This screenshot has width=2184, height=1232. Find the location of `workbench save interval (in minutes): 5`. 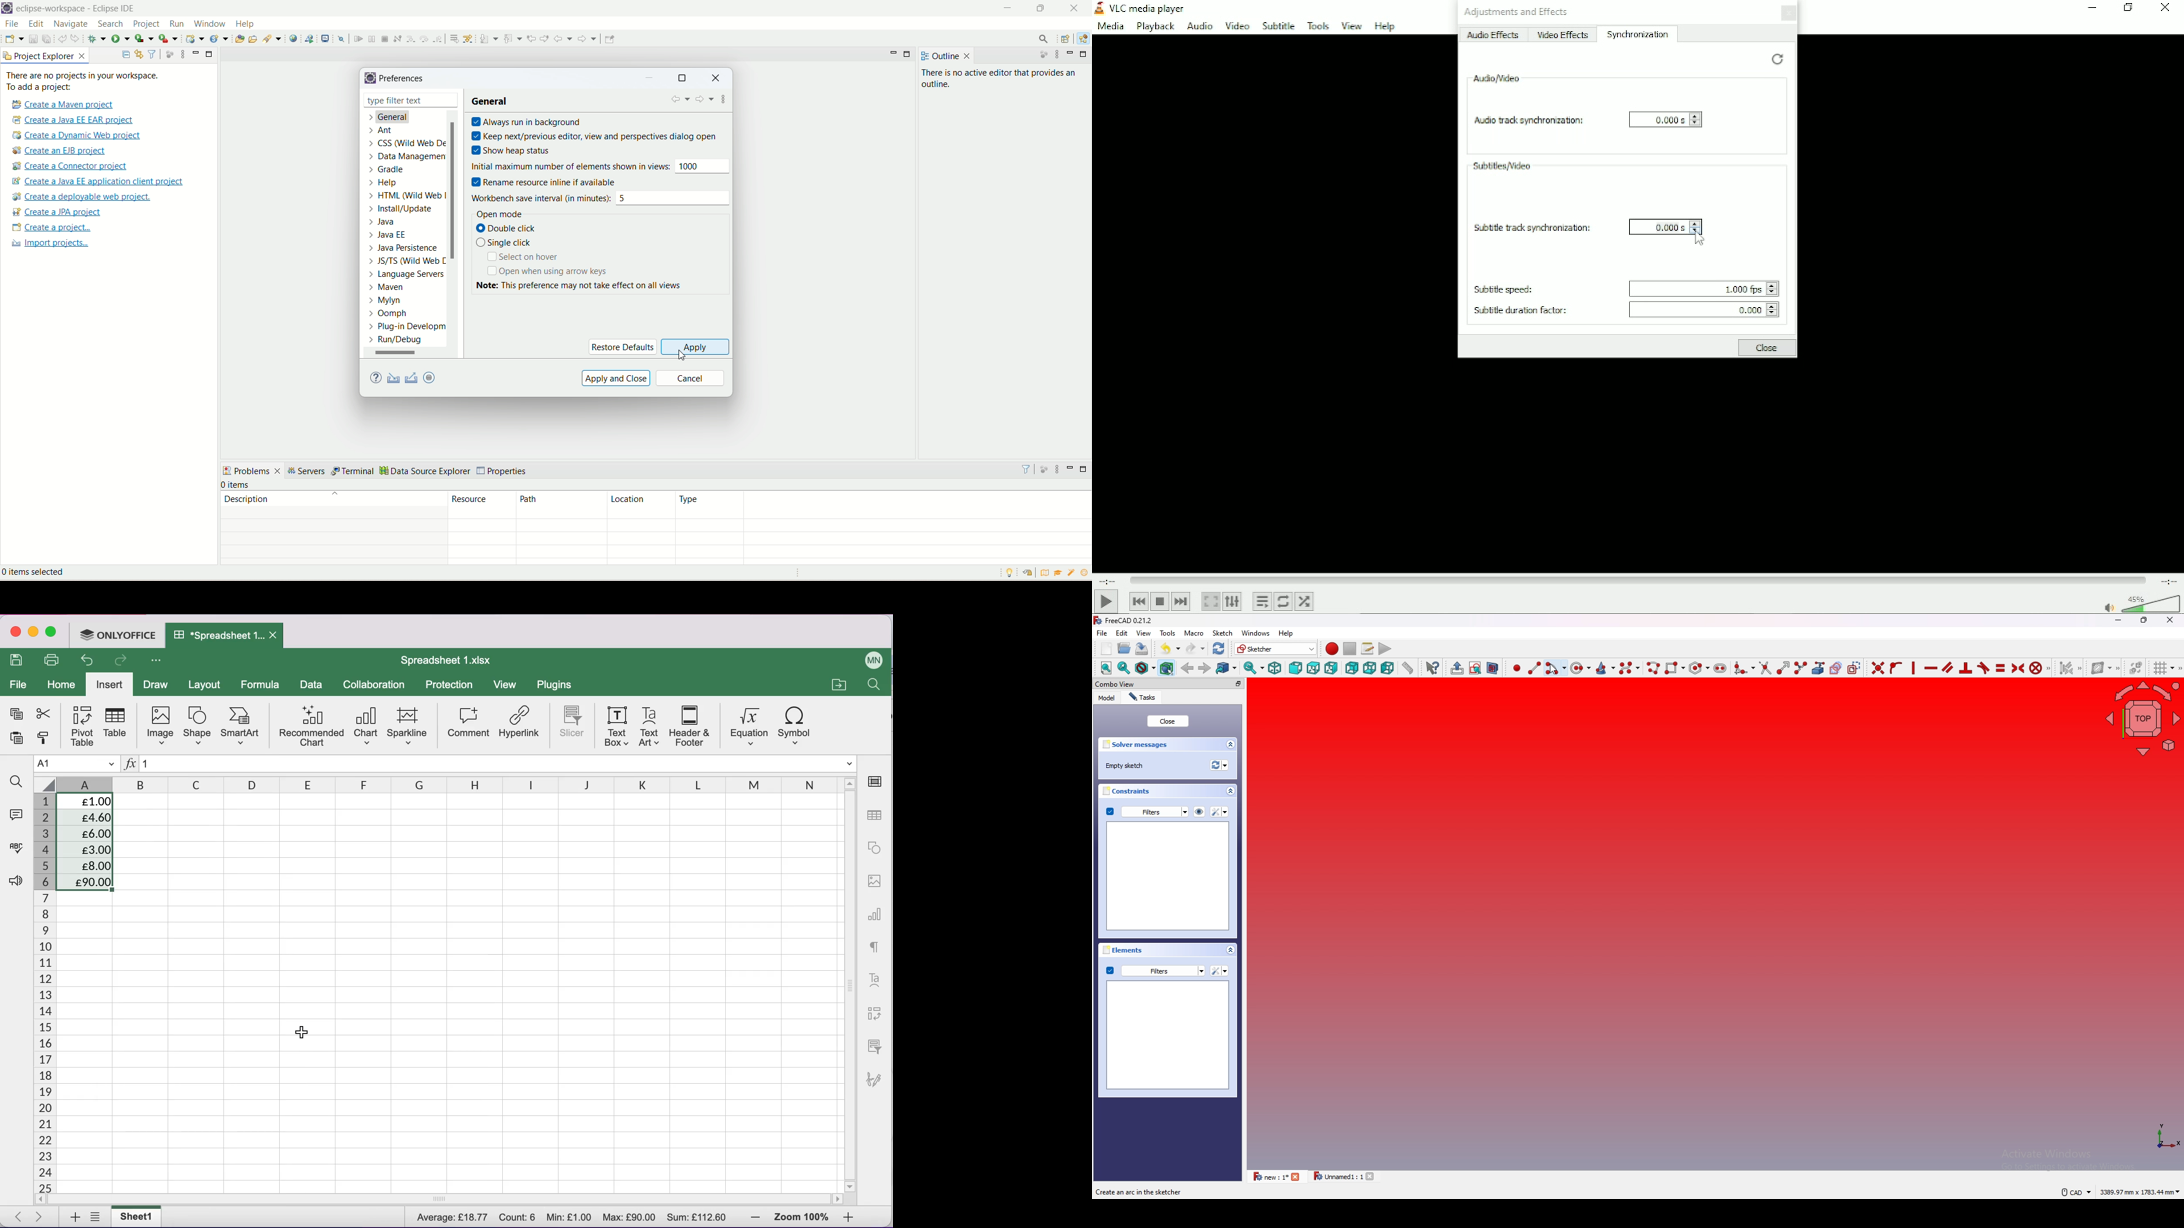

workbench save interval (in minutes): 5 is located at coordinates (602, 197).